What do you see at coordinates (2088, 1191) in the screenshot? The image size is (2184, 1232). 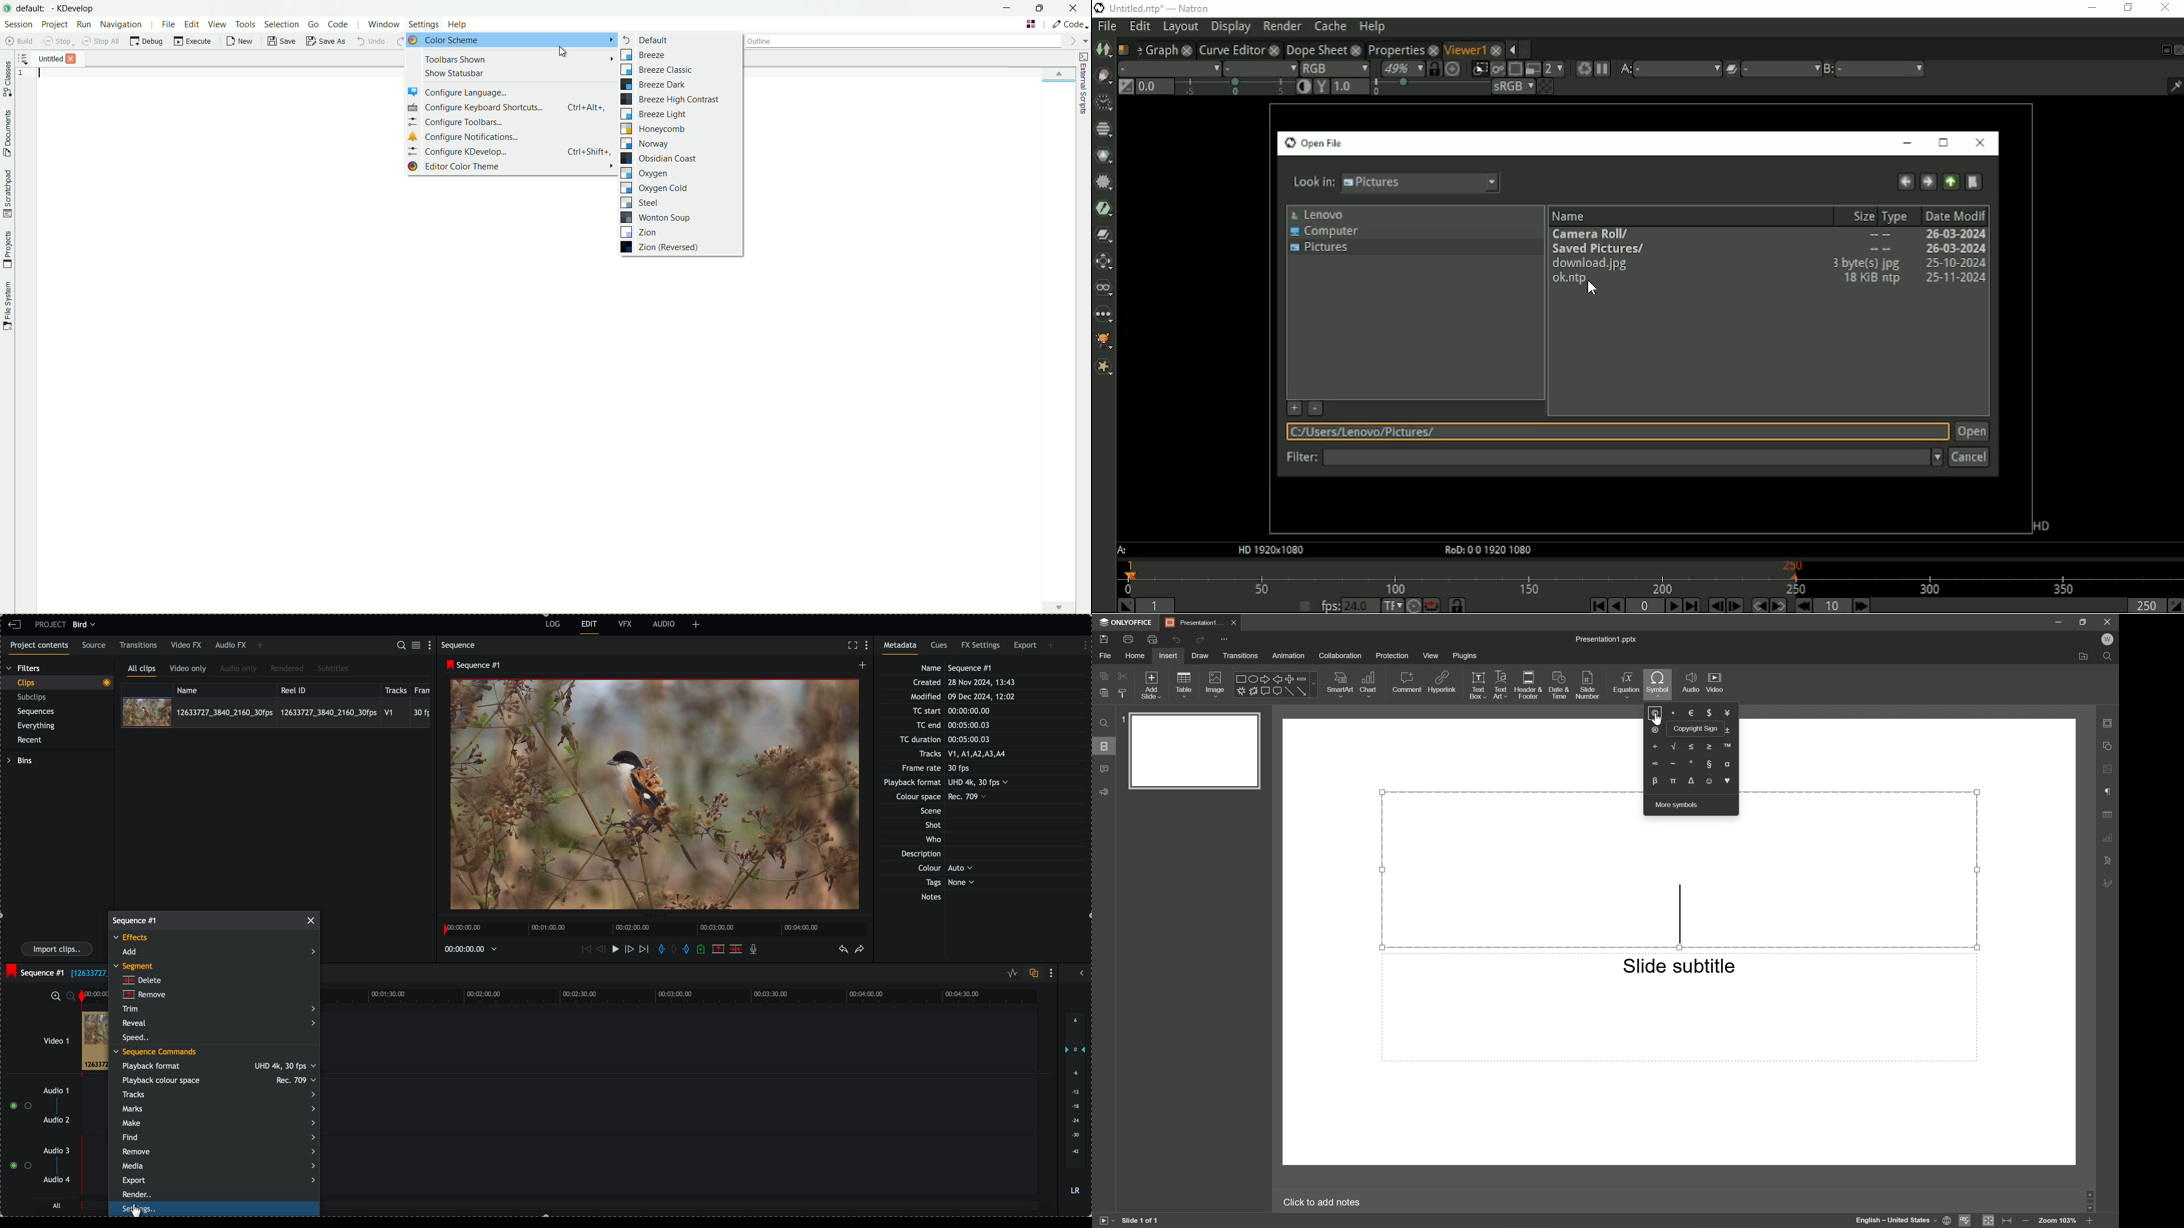 I see `Scroll Up` at bounding box center [2088, 1191].